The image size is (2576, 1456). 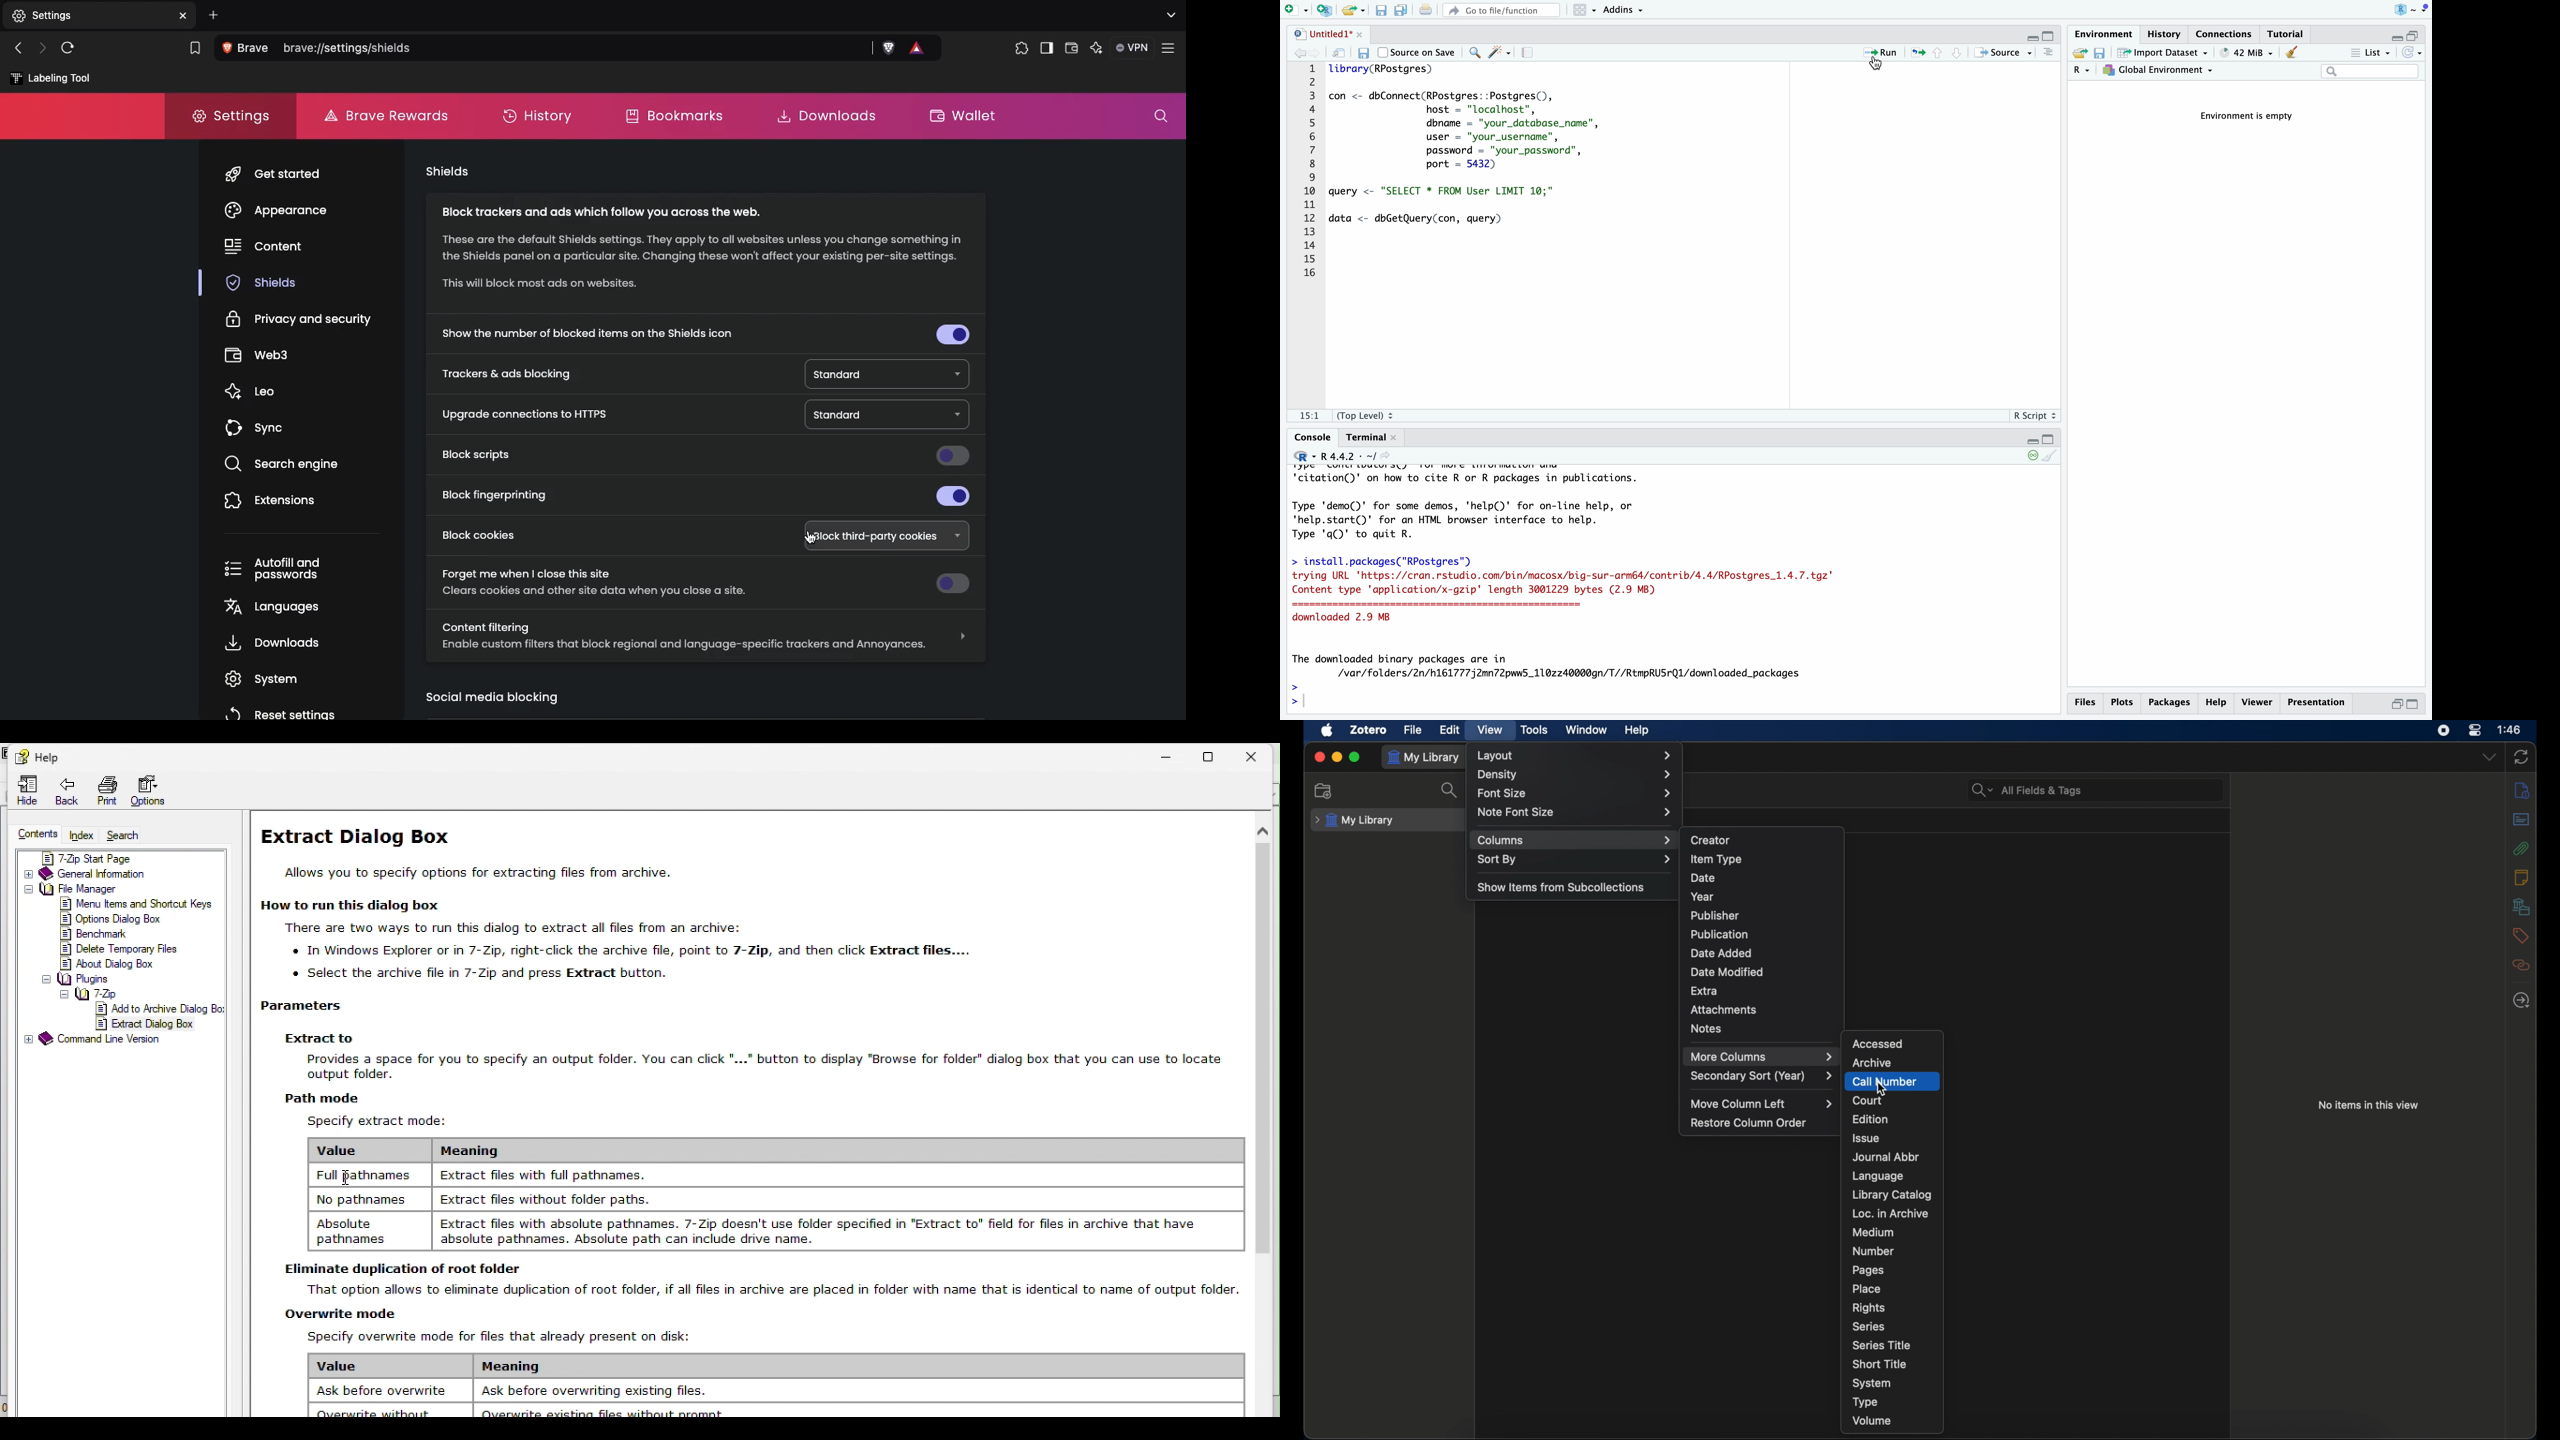 What do you see at coordinates (1354, 10) in the screenshot?
I see `open an existing file` at bounding box center [1354, 10].